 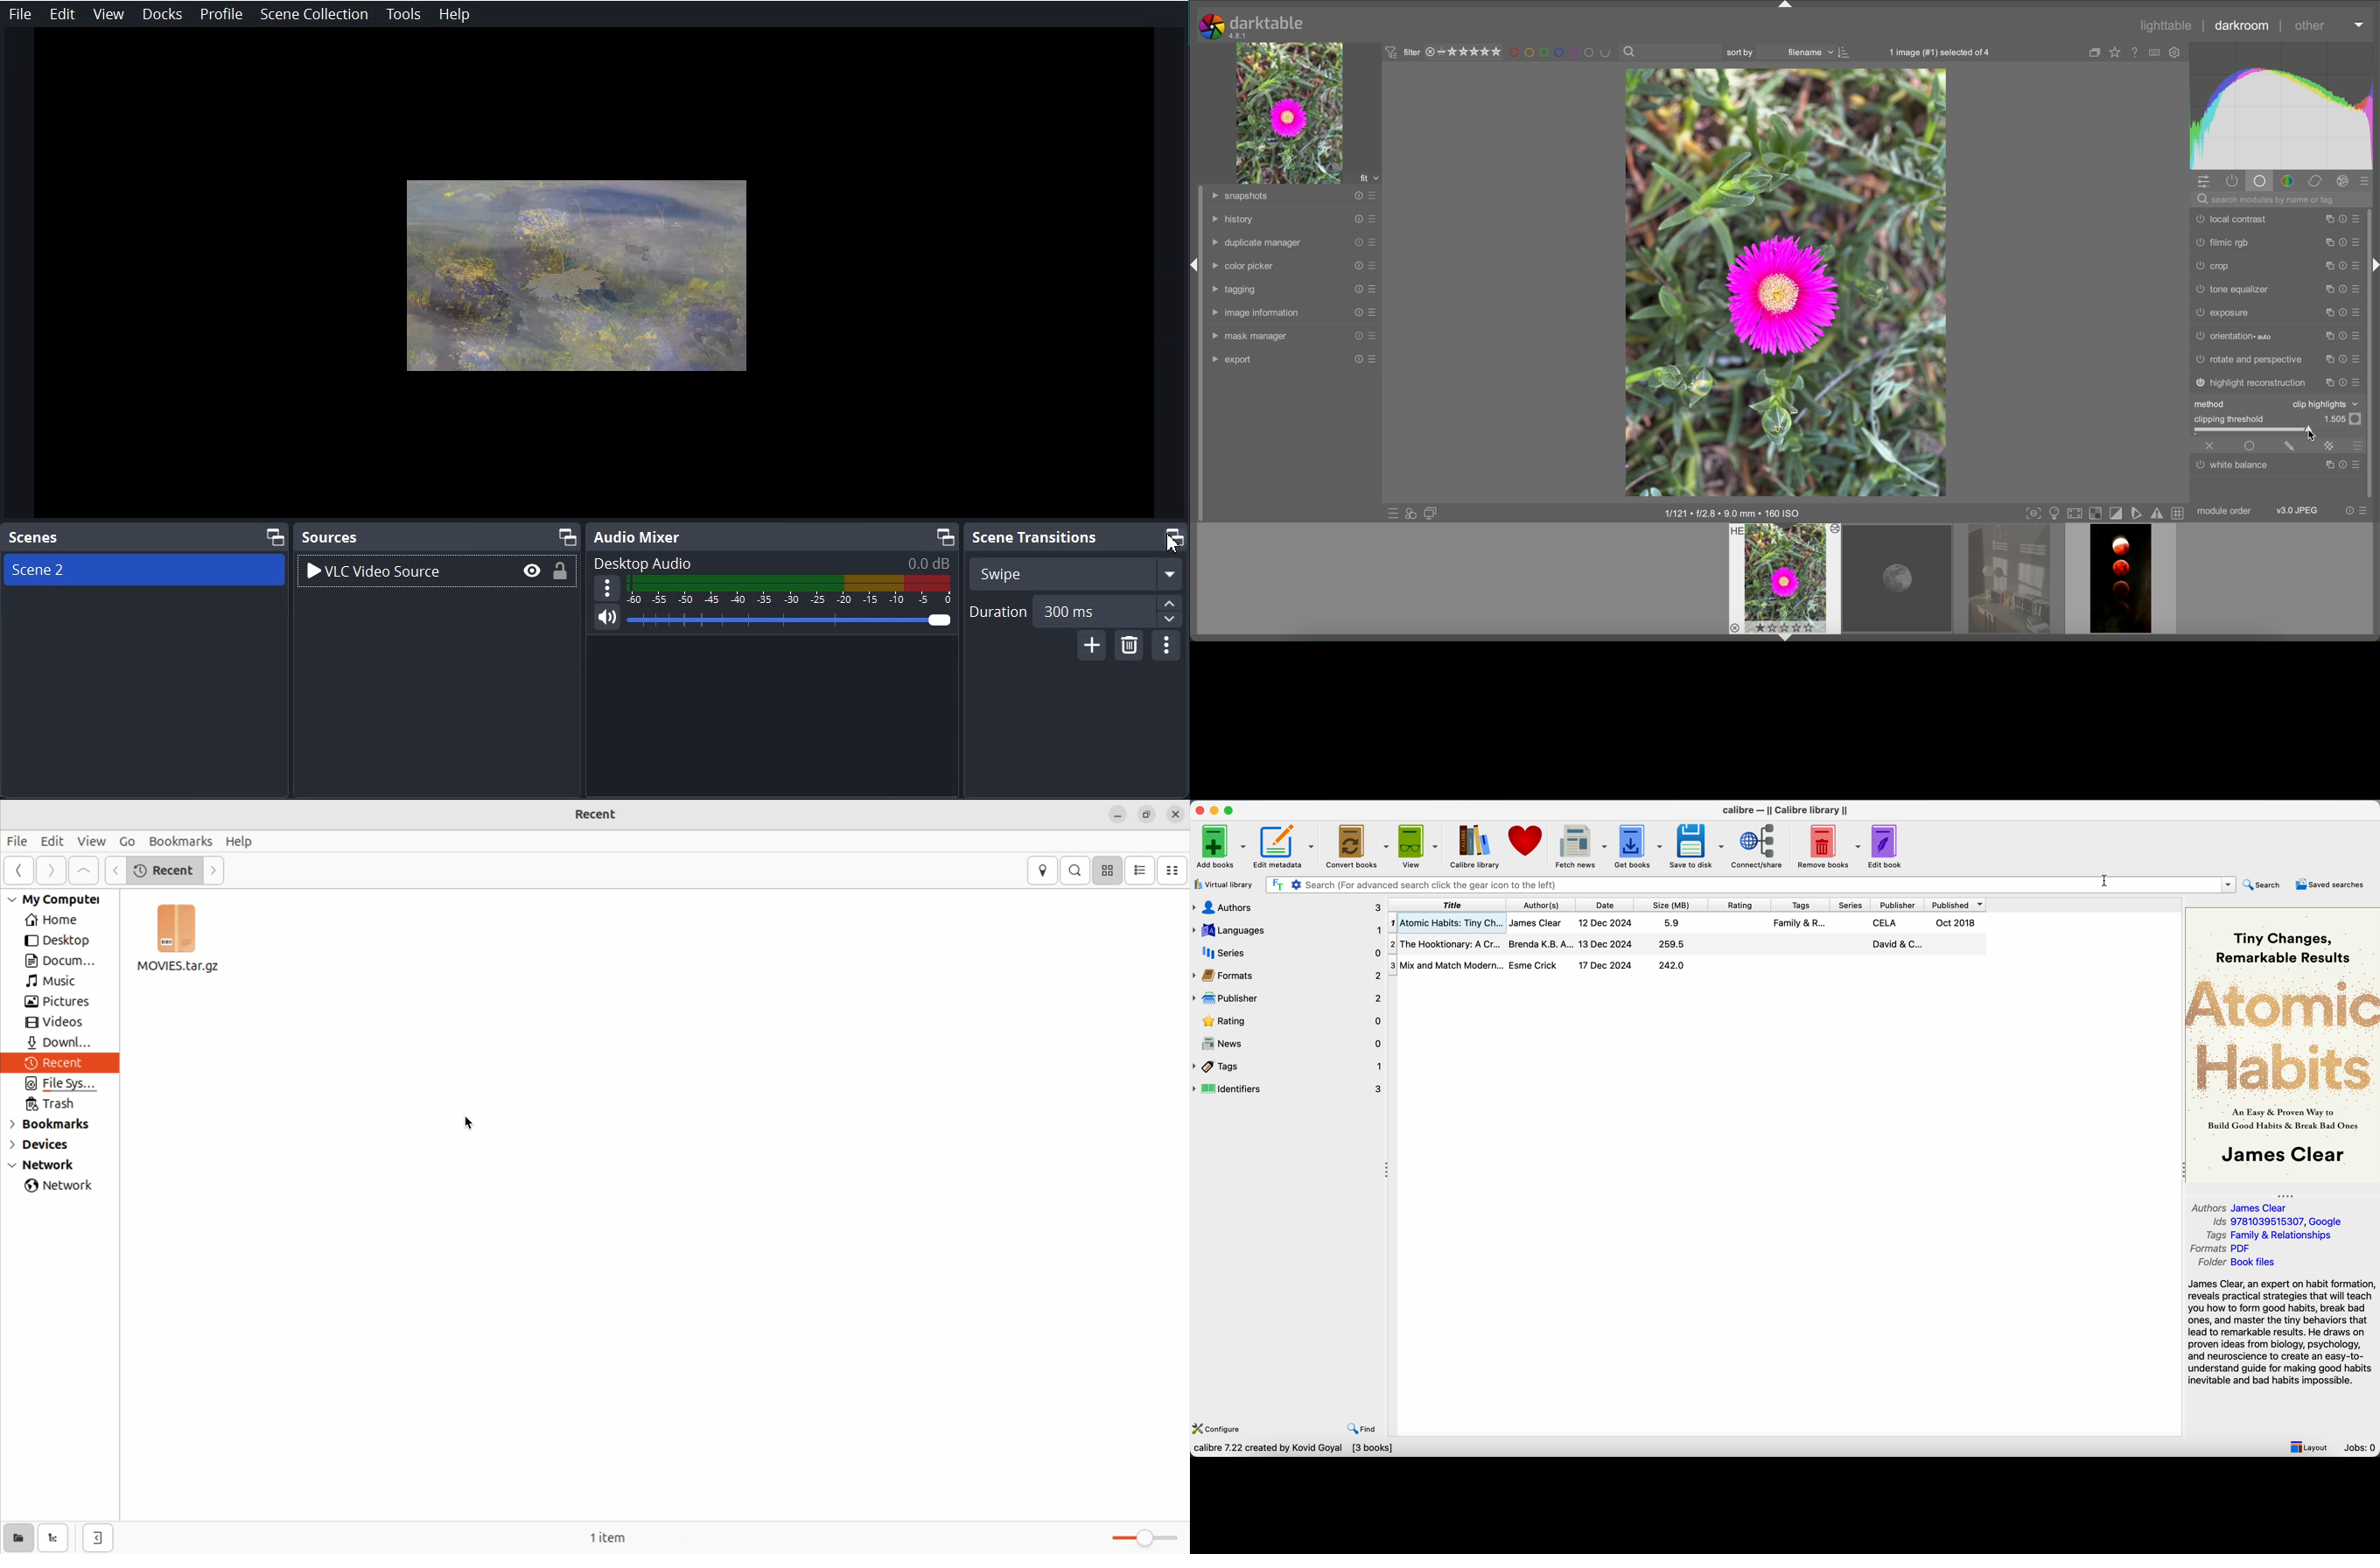 I want to click on copy, so click(x=2329, y=361).